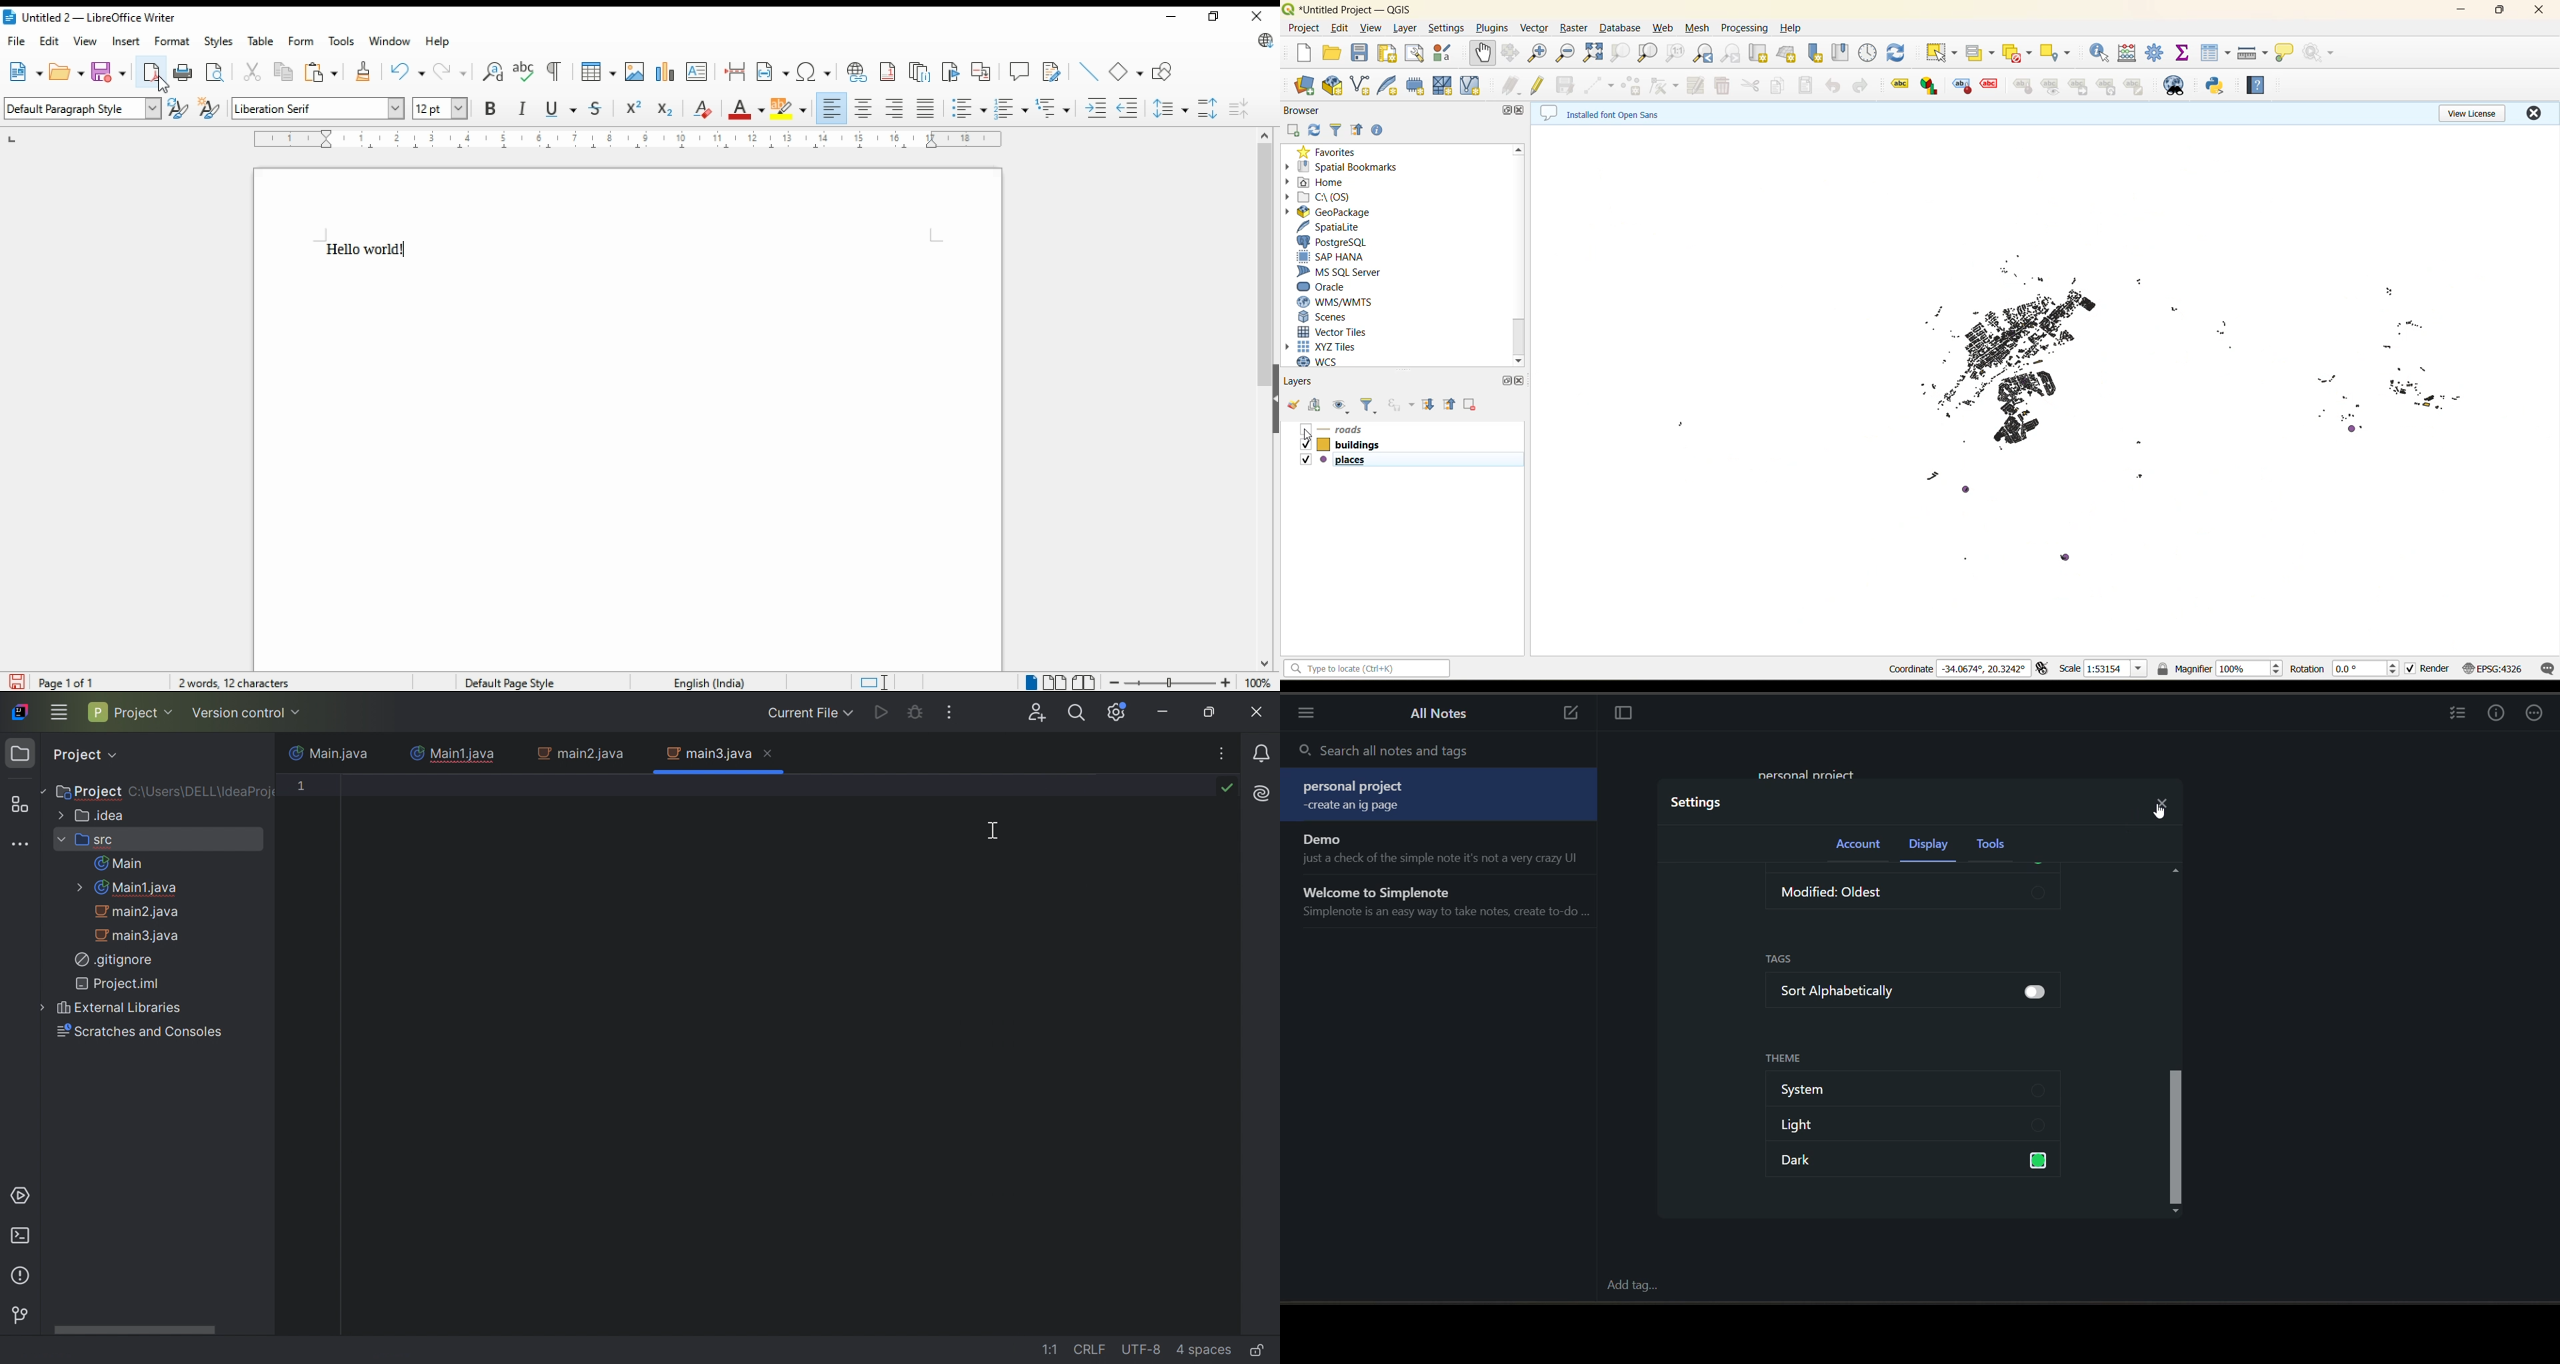  I want to click on insert special characters, so click(813, 72).